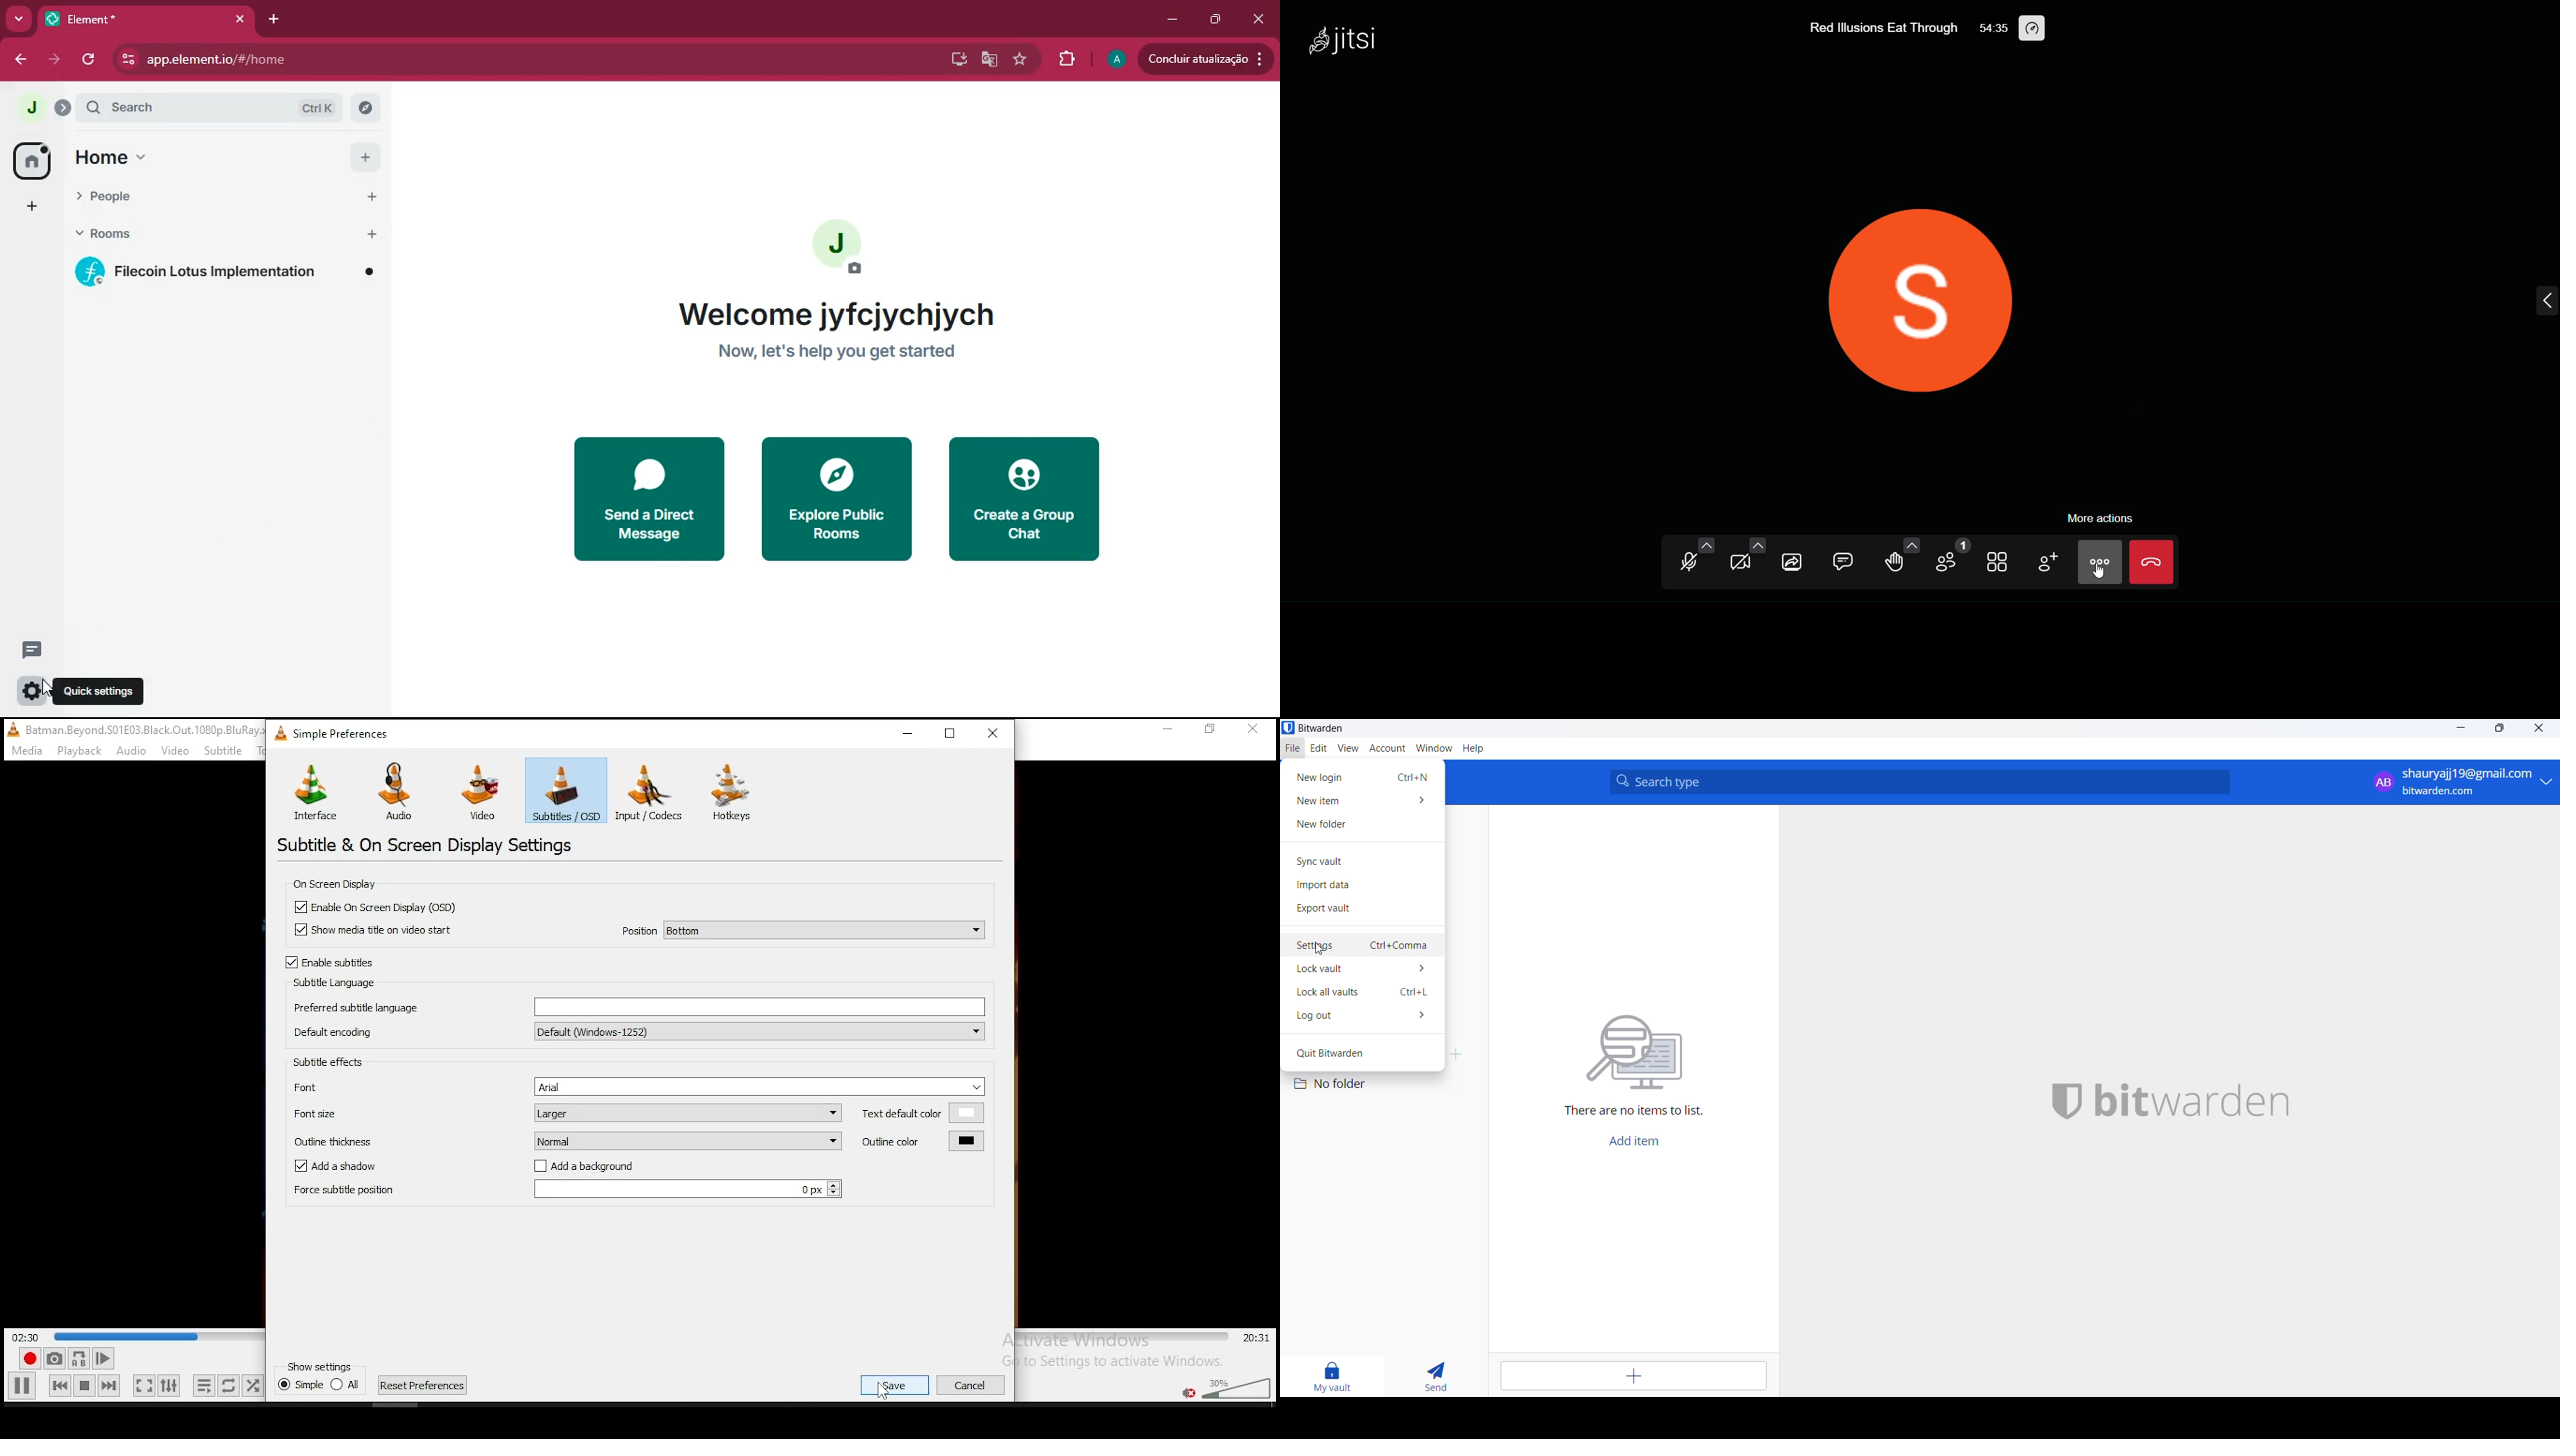 Image resolution: width=2576 pixels, height=1456 pixels. Describe the element at coordinates (996, 732) in the screenshot. I see `close window` at that location.